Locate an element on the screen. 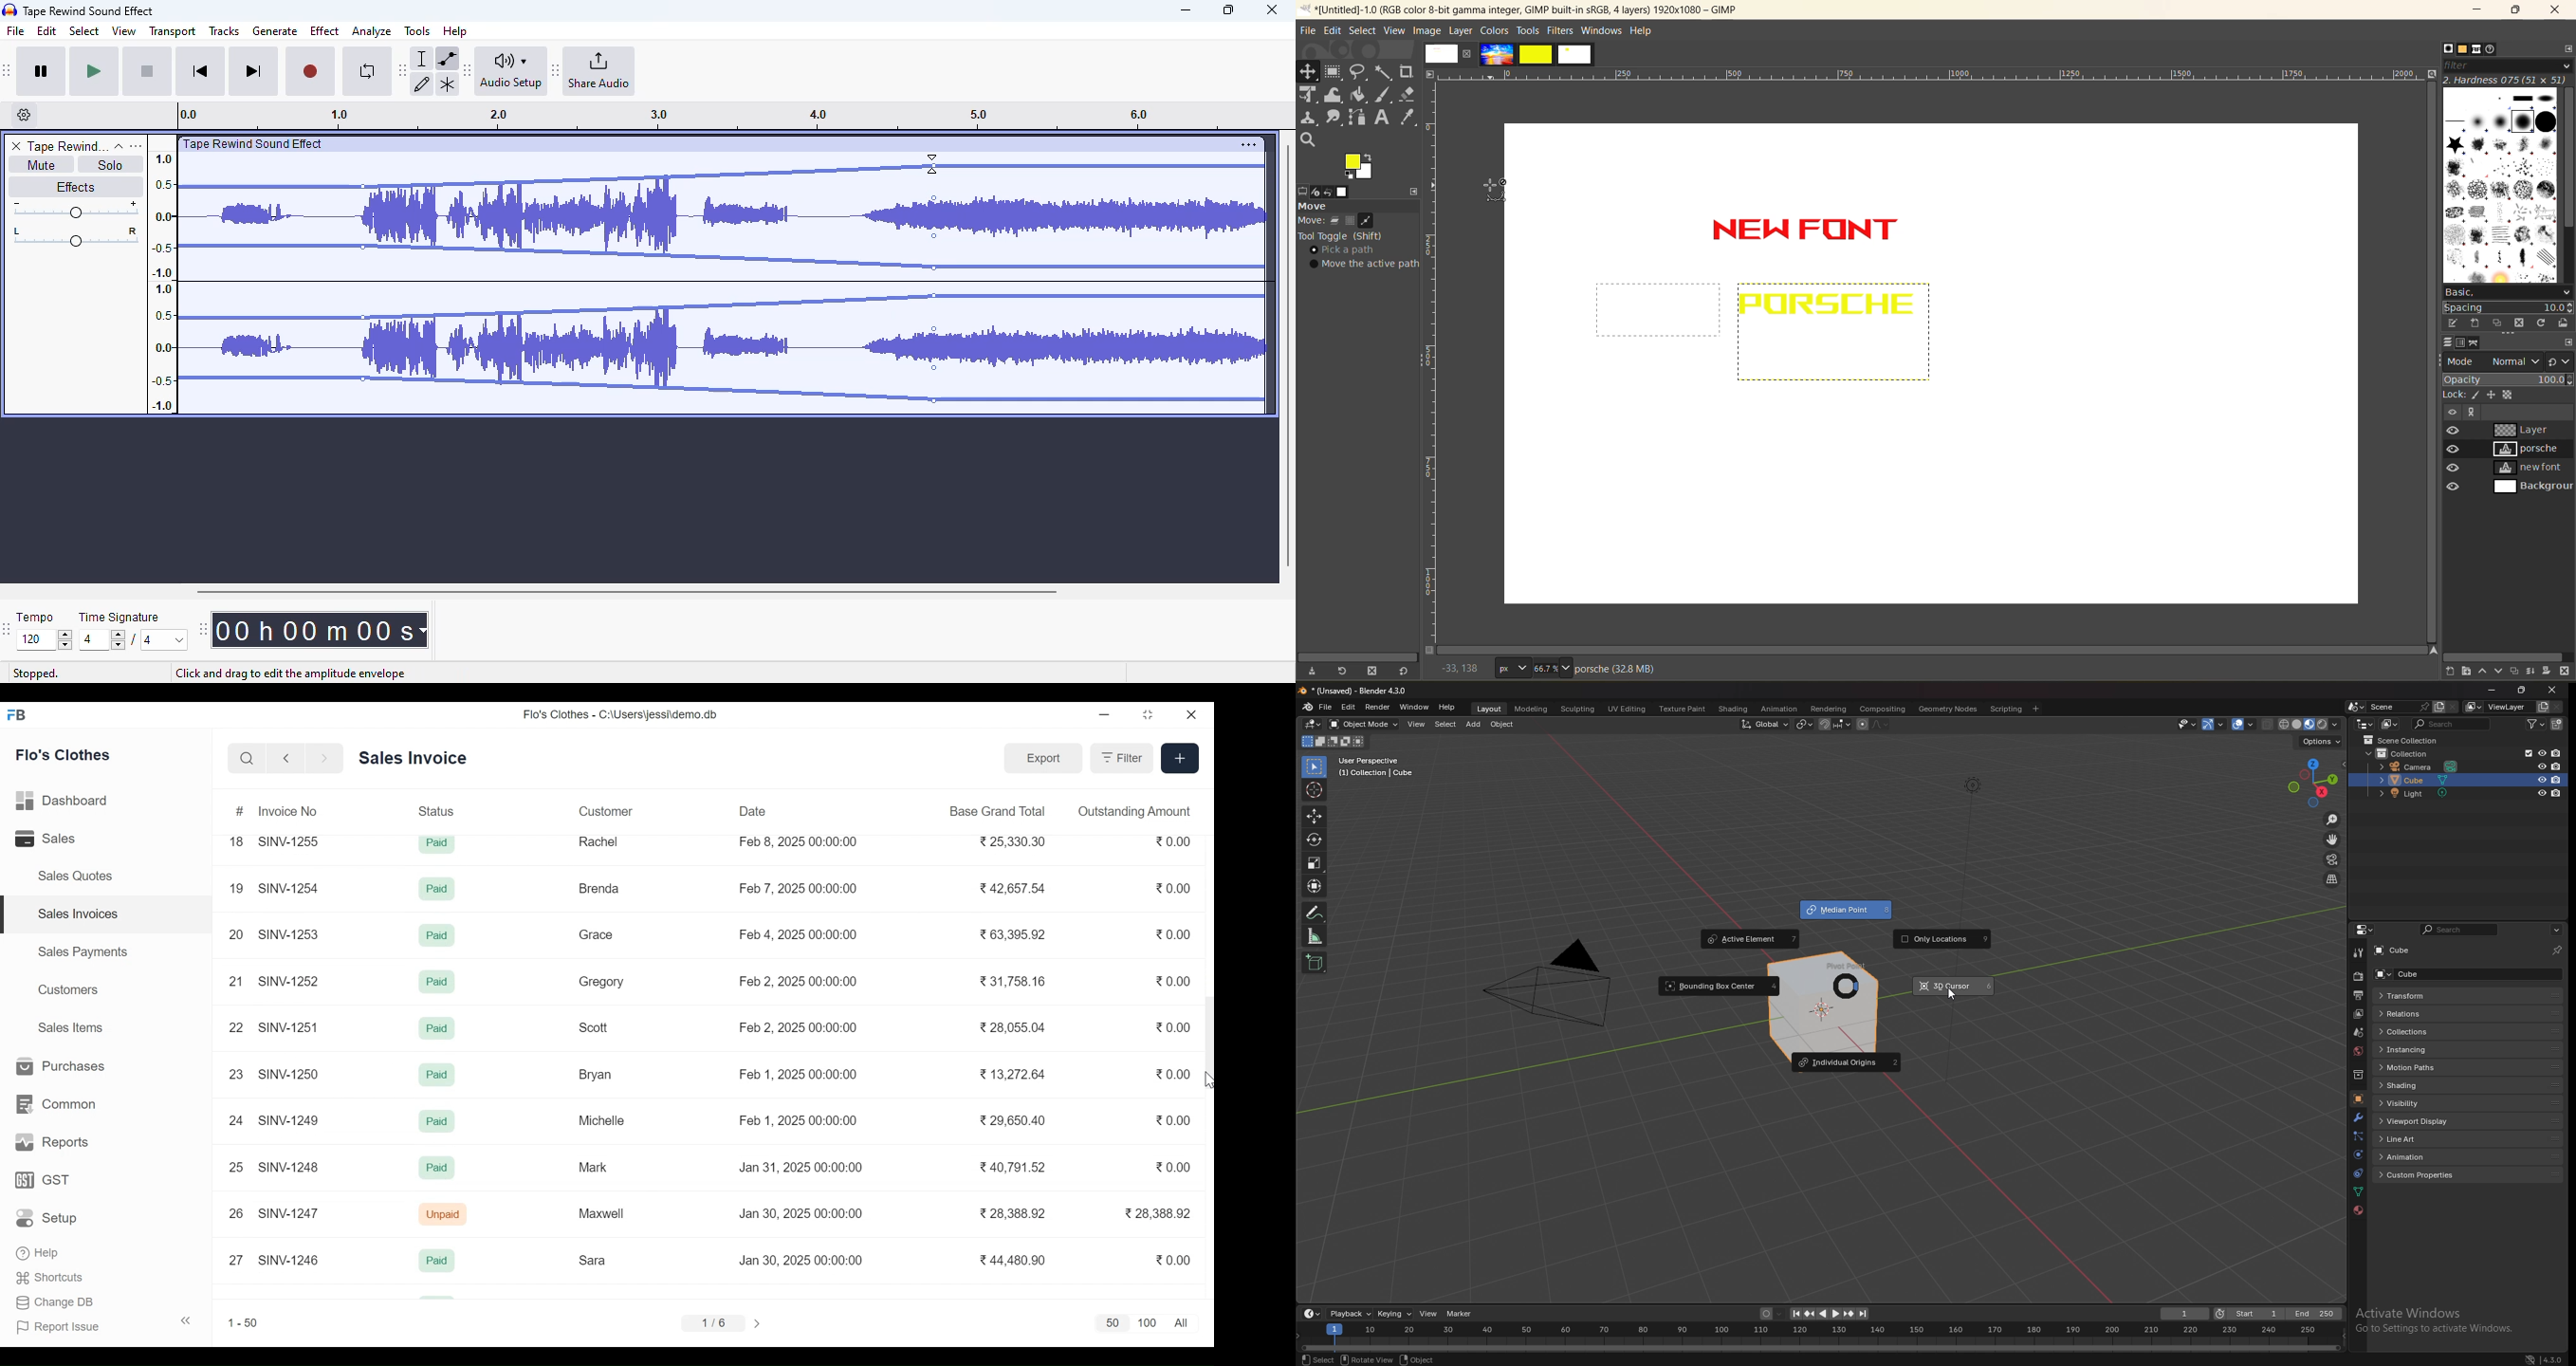  compisiting is located at coordinates (1882, 709).